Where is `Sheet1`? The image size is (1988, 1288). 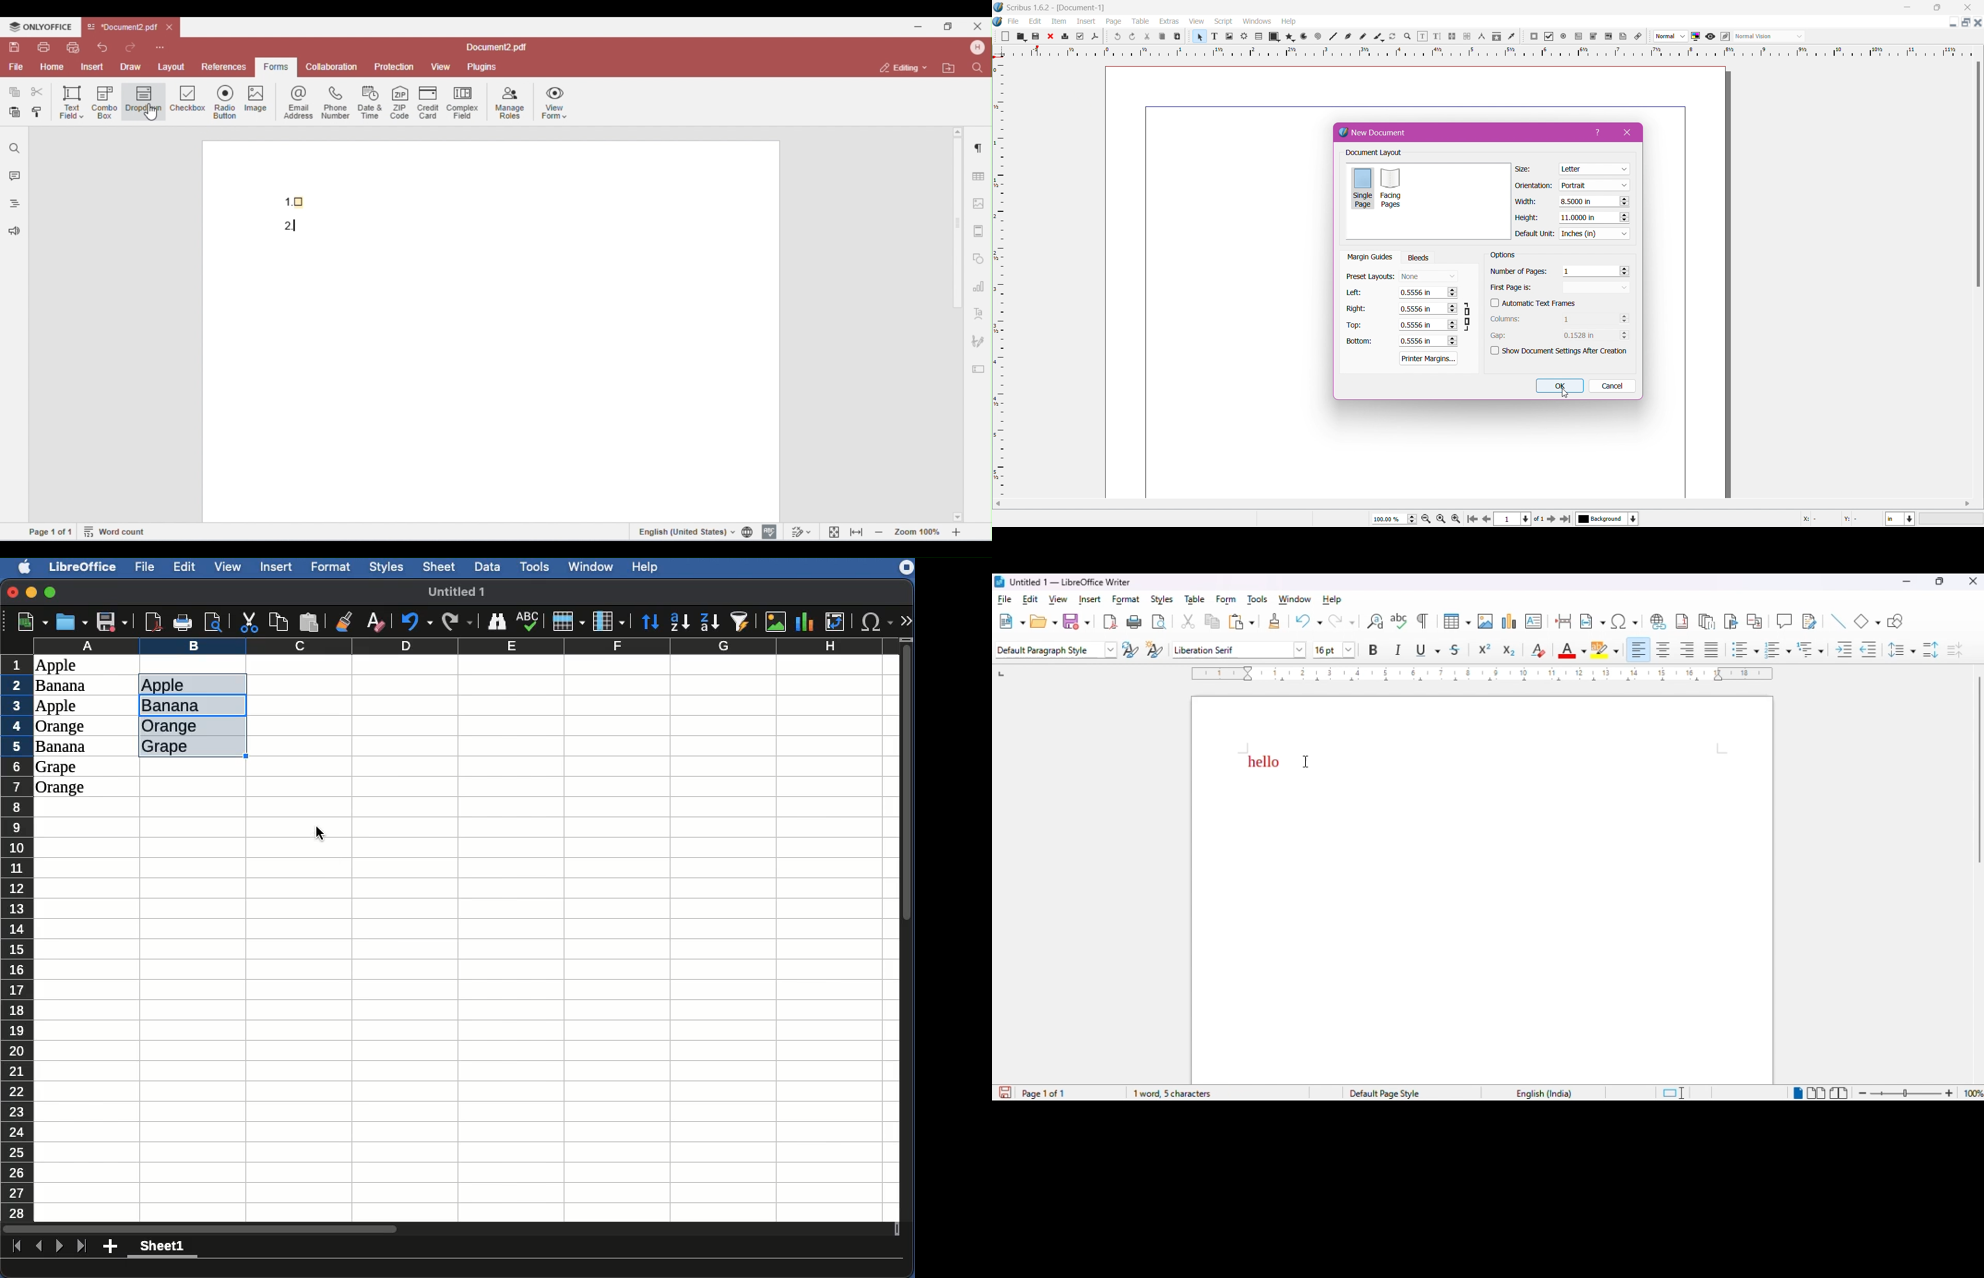 Sheet1 is located at coordinates (163, 1248).